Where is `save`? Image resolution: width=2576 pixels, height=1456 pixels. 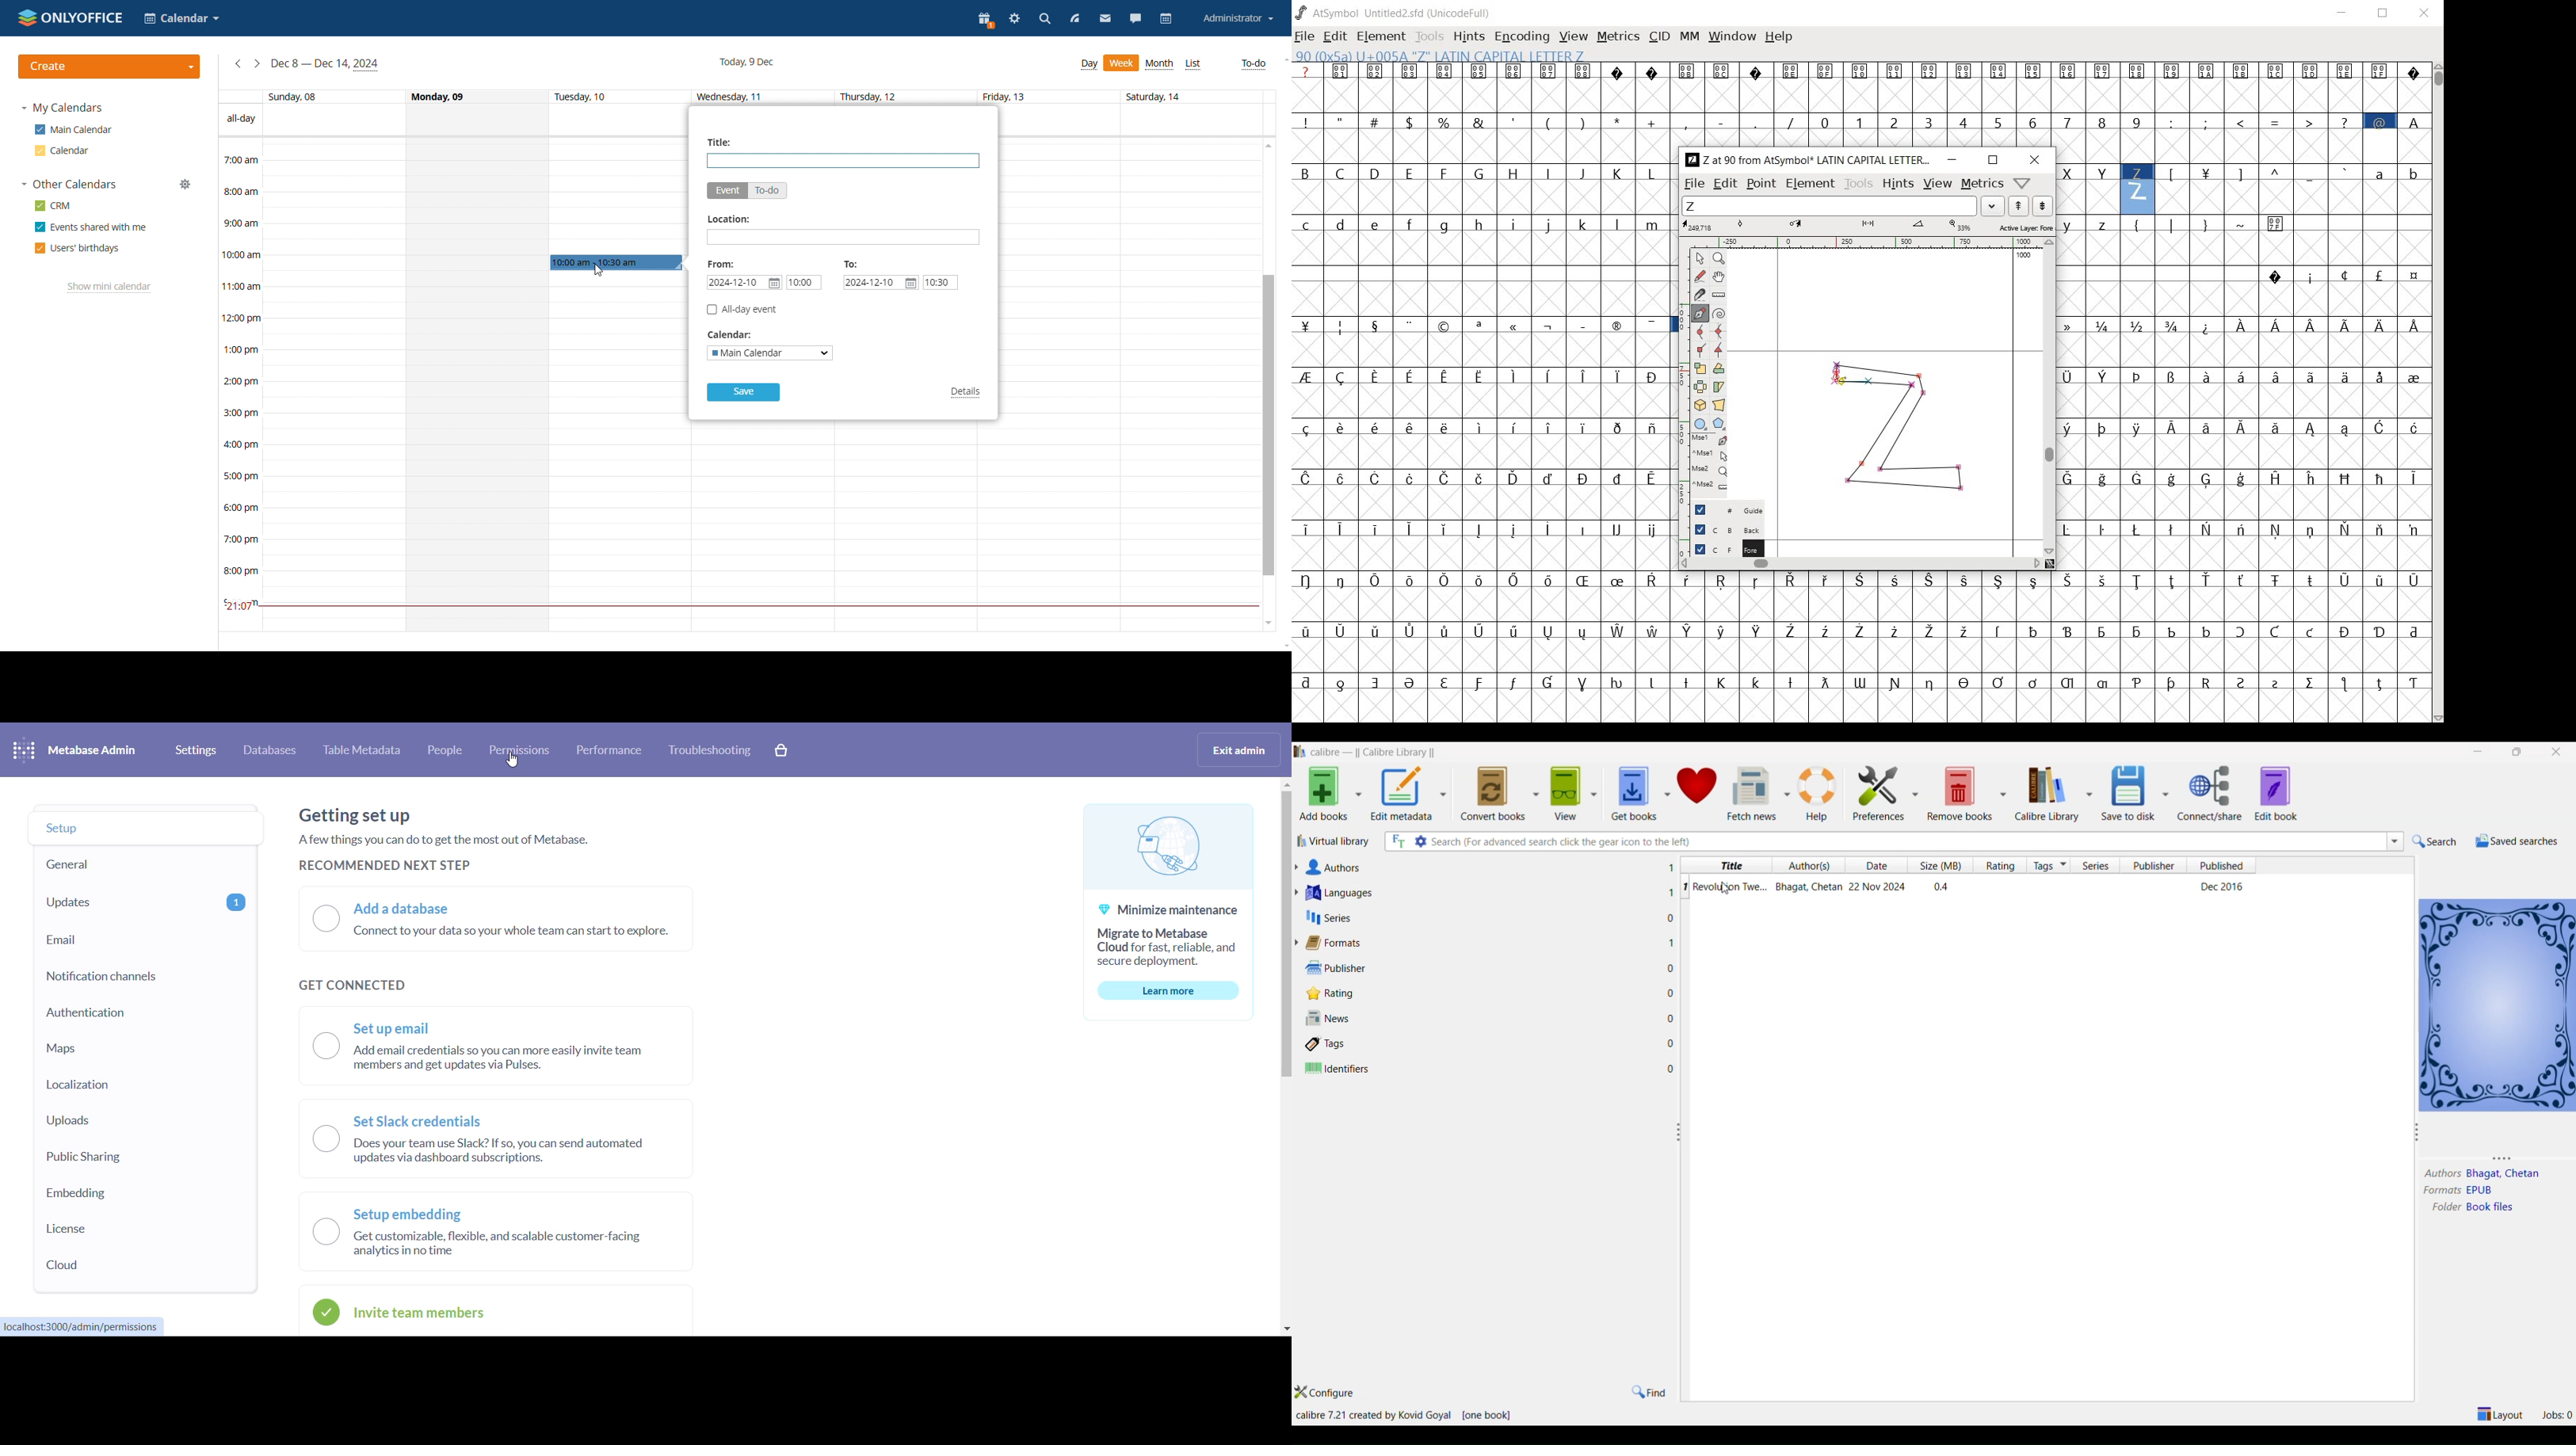
save is located at coordinates (743, 392).